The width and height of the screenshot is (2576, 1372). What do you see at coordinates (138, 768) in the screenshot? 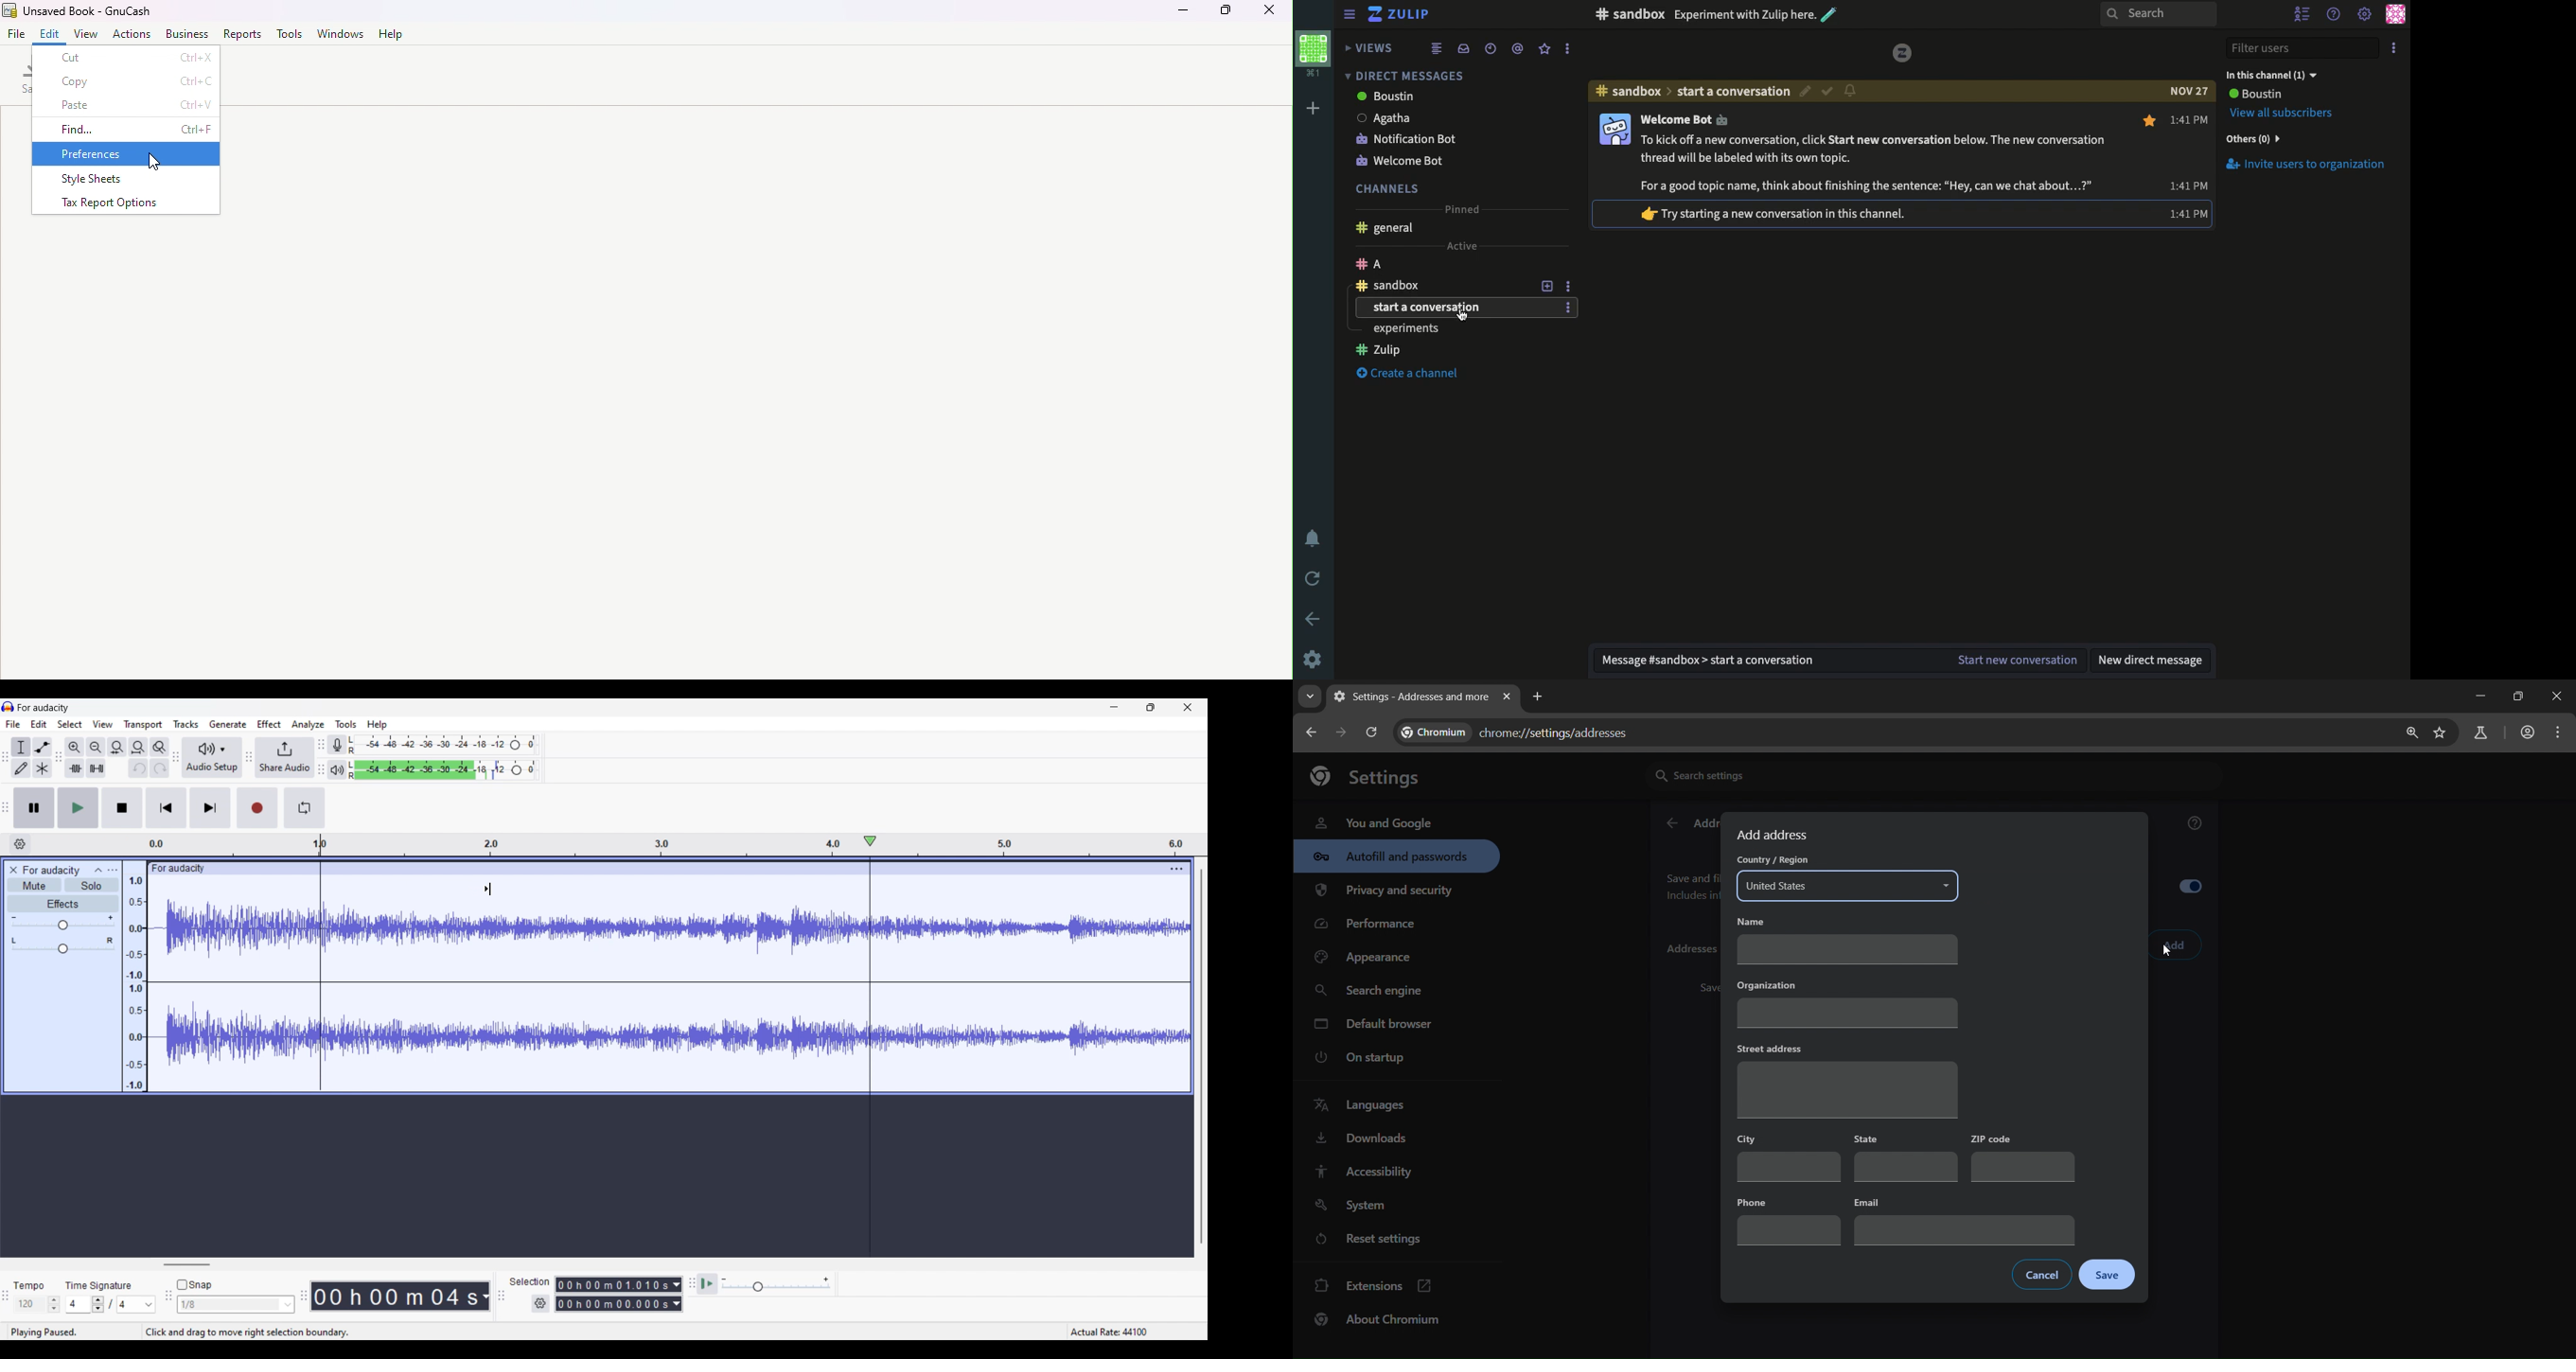
I see `Undo` at bounding box center [138, 768].